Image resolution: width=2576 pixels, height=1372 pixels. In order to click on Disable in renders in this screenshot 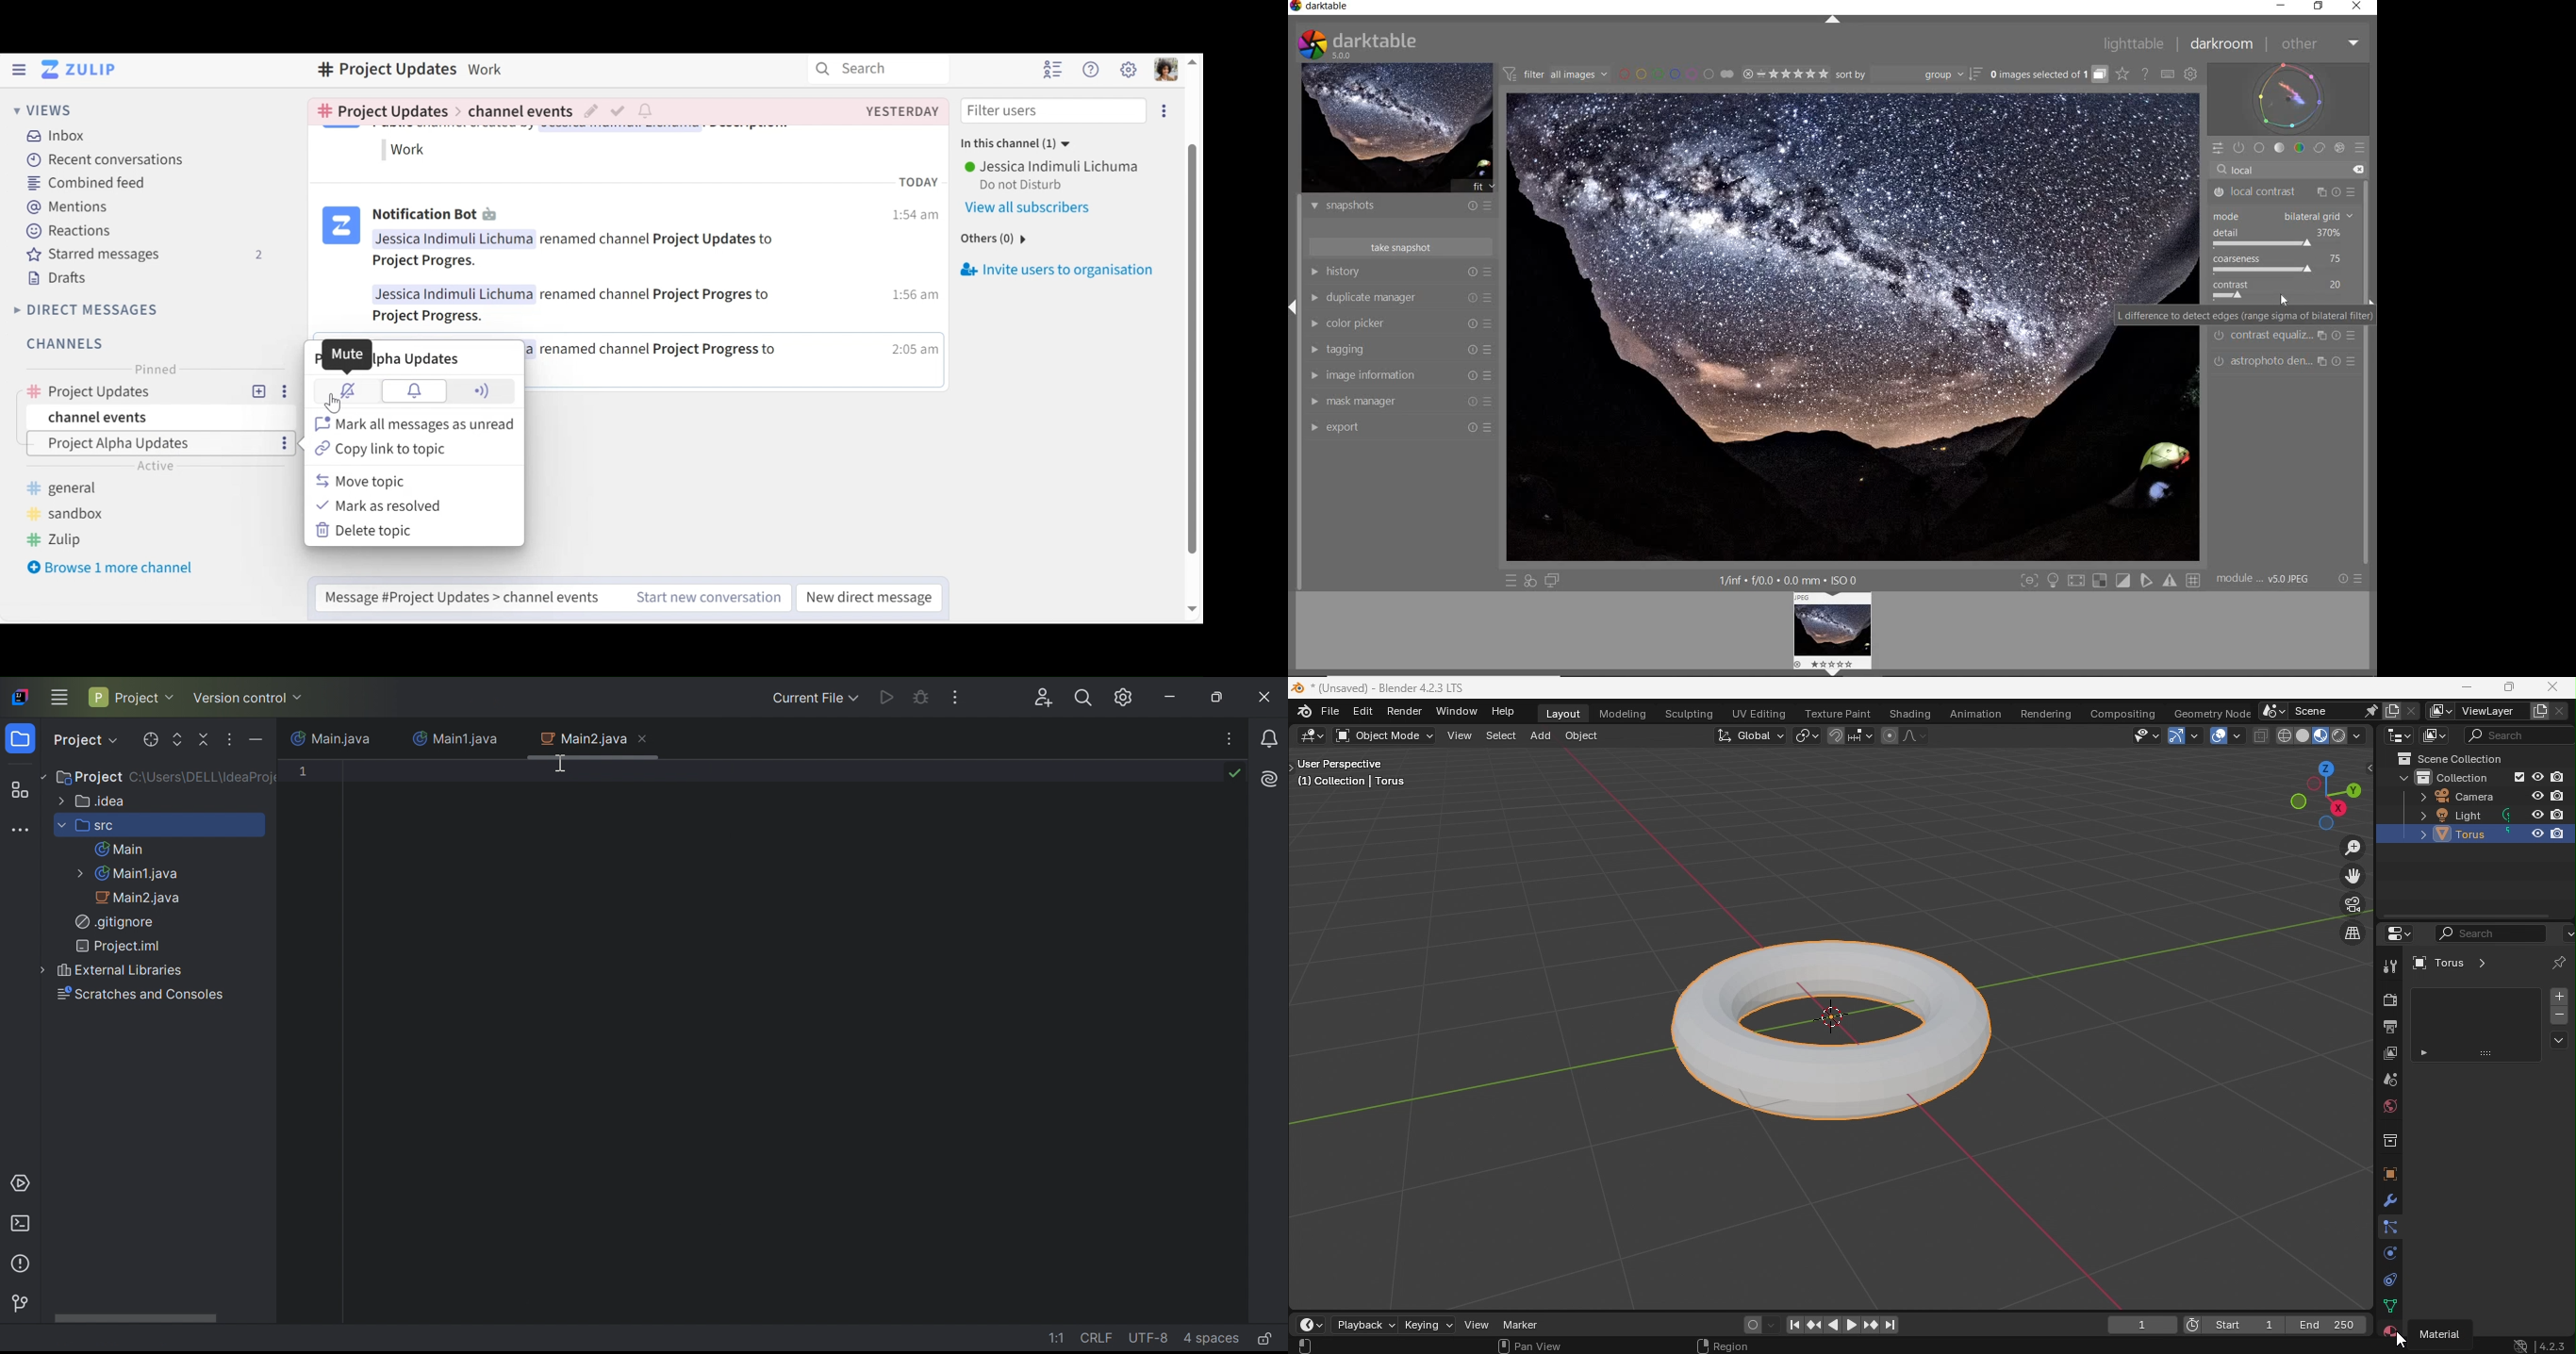, I will do `click(2559, 815)`.